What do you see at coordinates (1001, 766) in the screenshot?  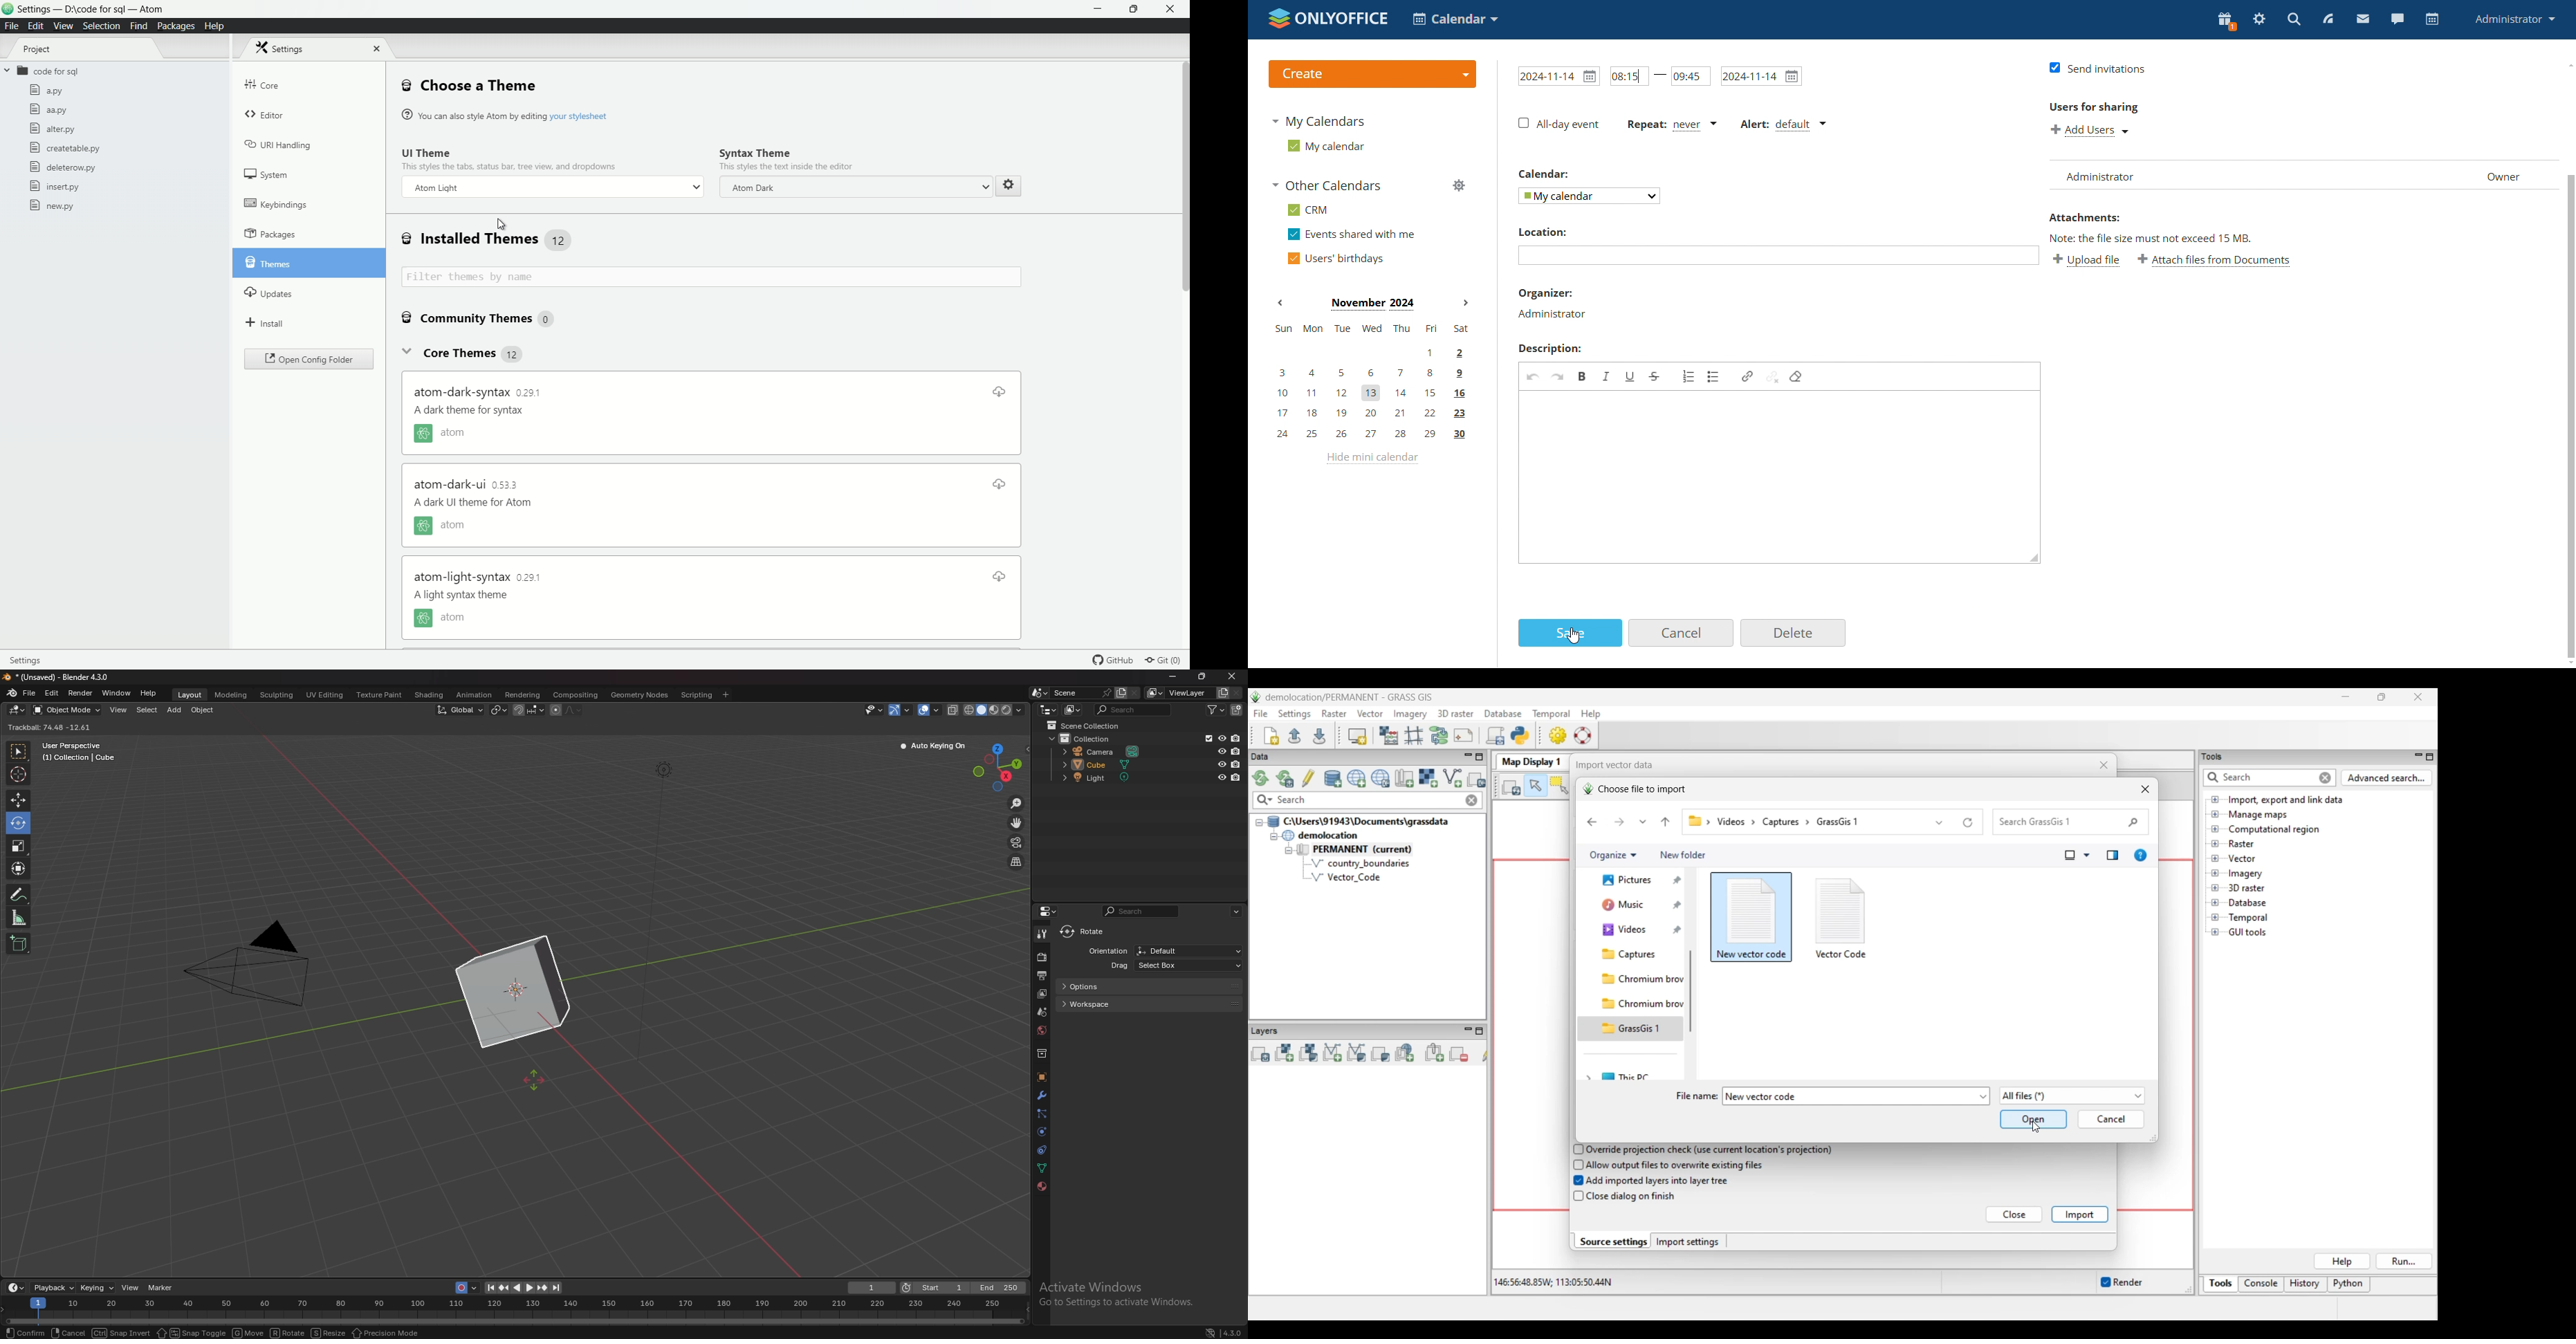 I see `preset viewpoint` at bounding box center [1001, 766].